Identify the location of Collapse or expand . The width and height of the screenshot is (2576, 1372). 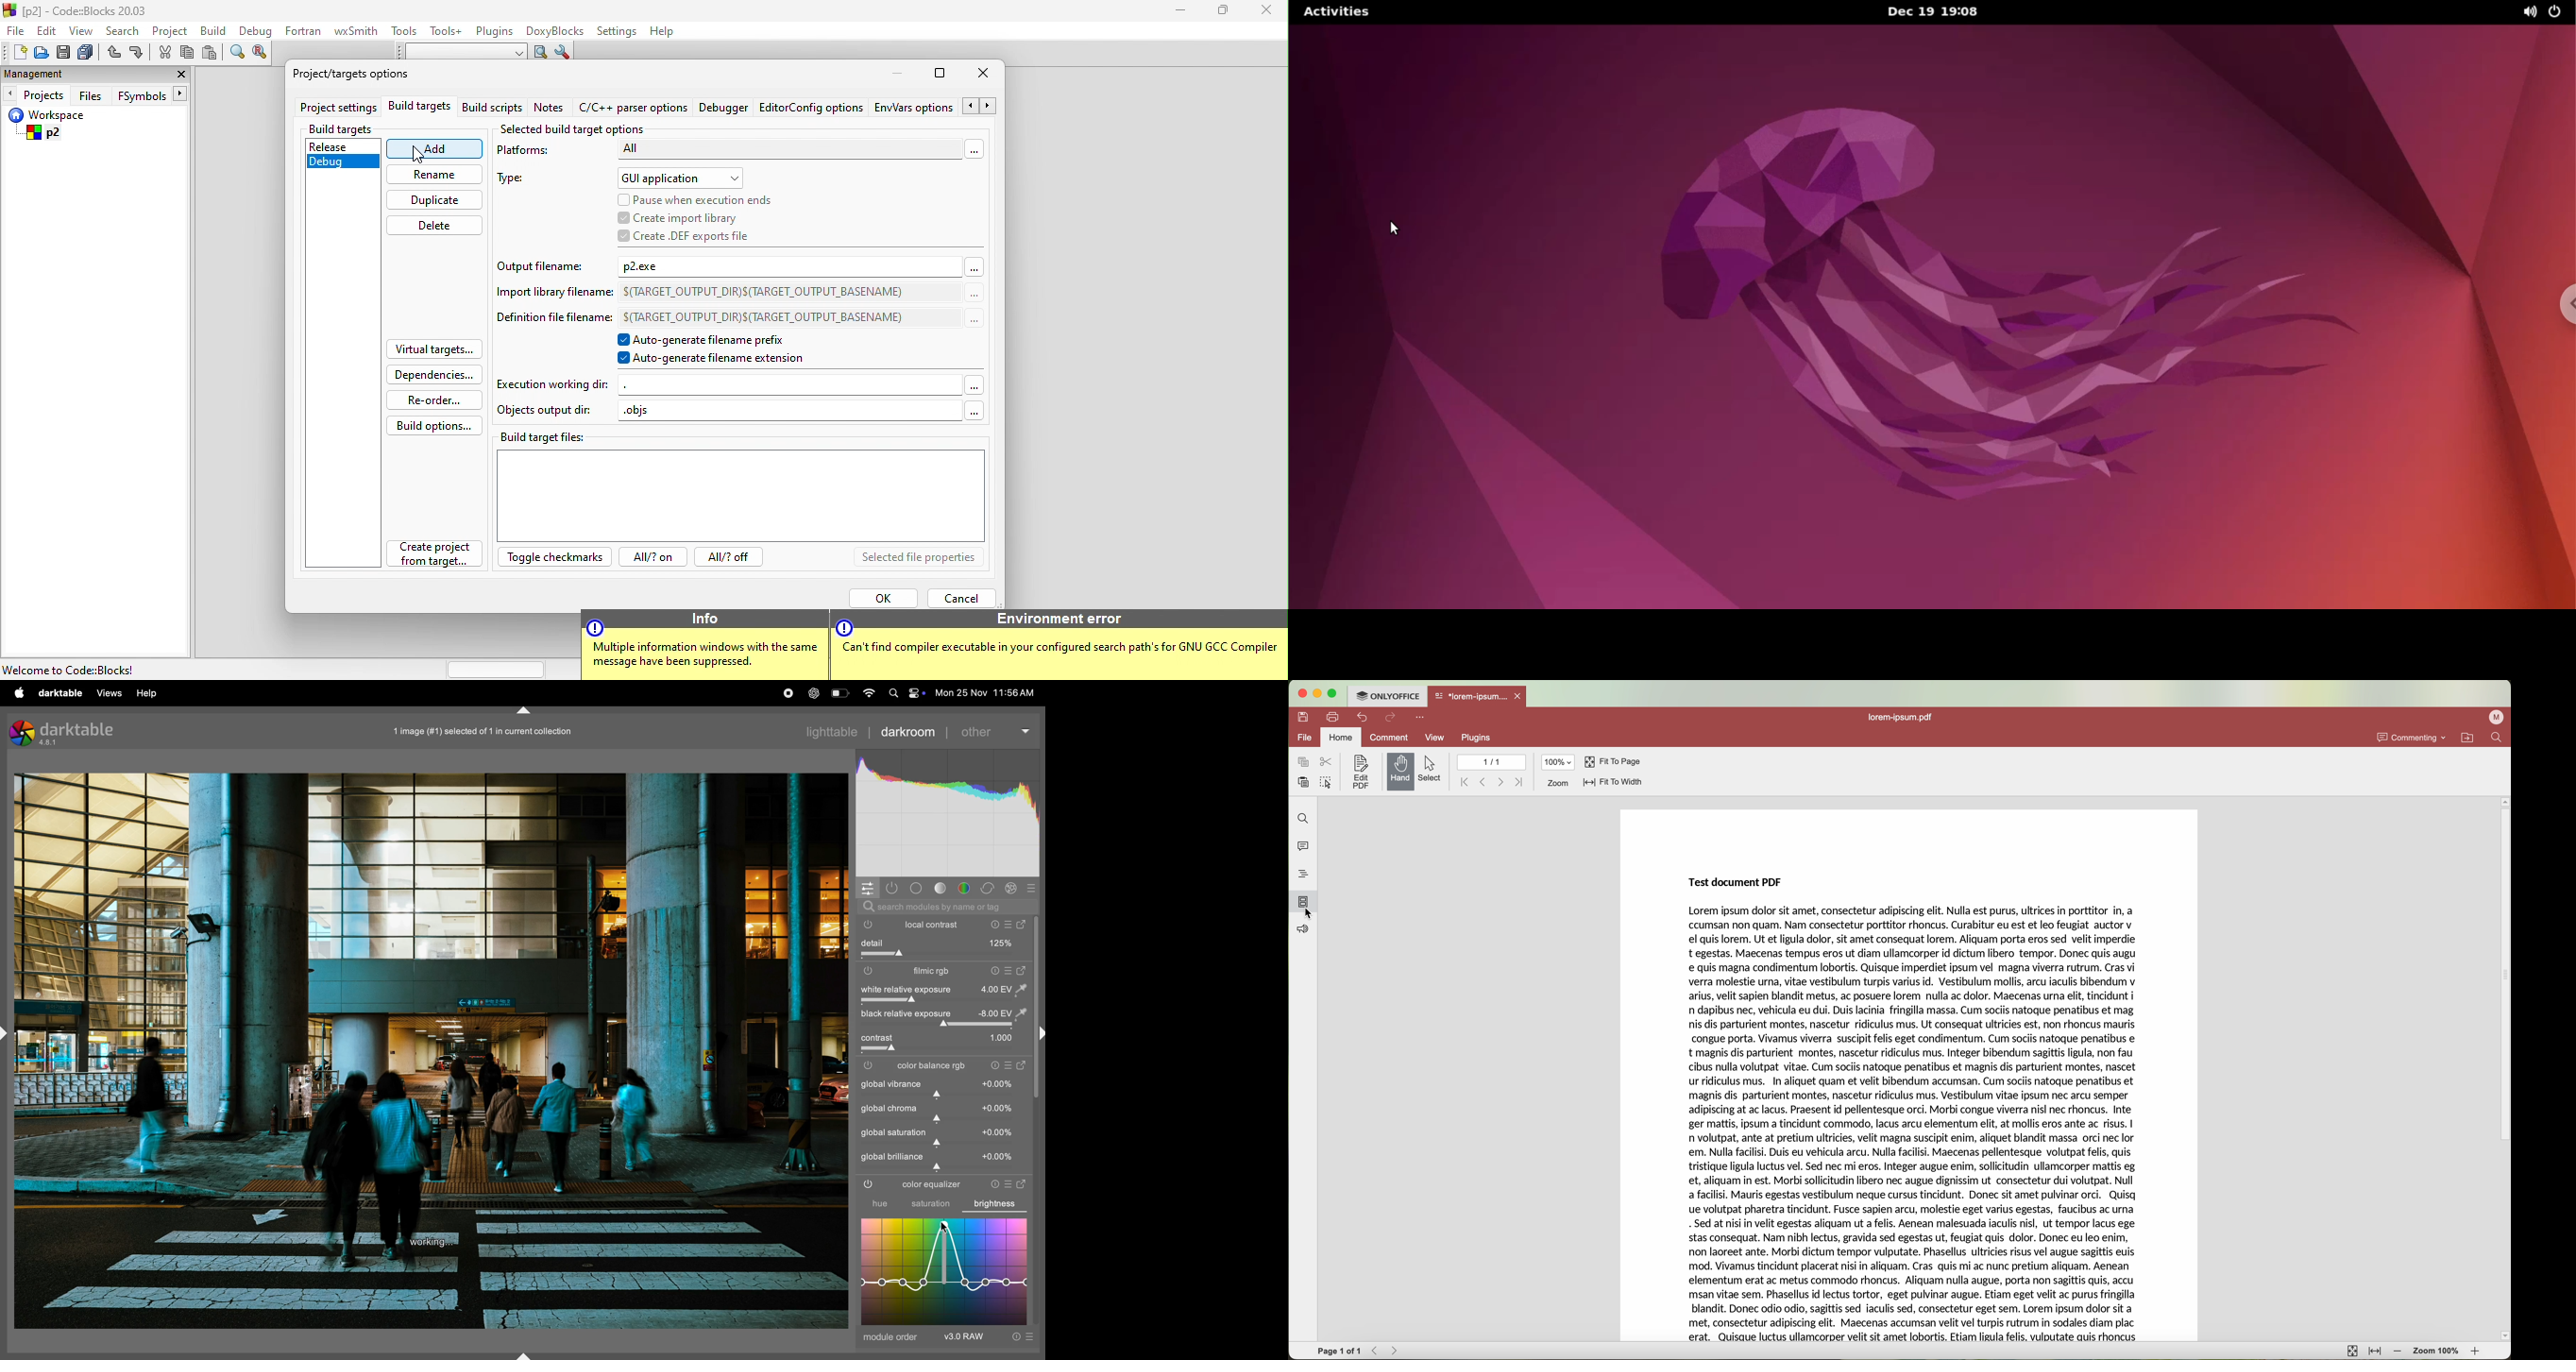
(6, 1033).